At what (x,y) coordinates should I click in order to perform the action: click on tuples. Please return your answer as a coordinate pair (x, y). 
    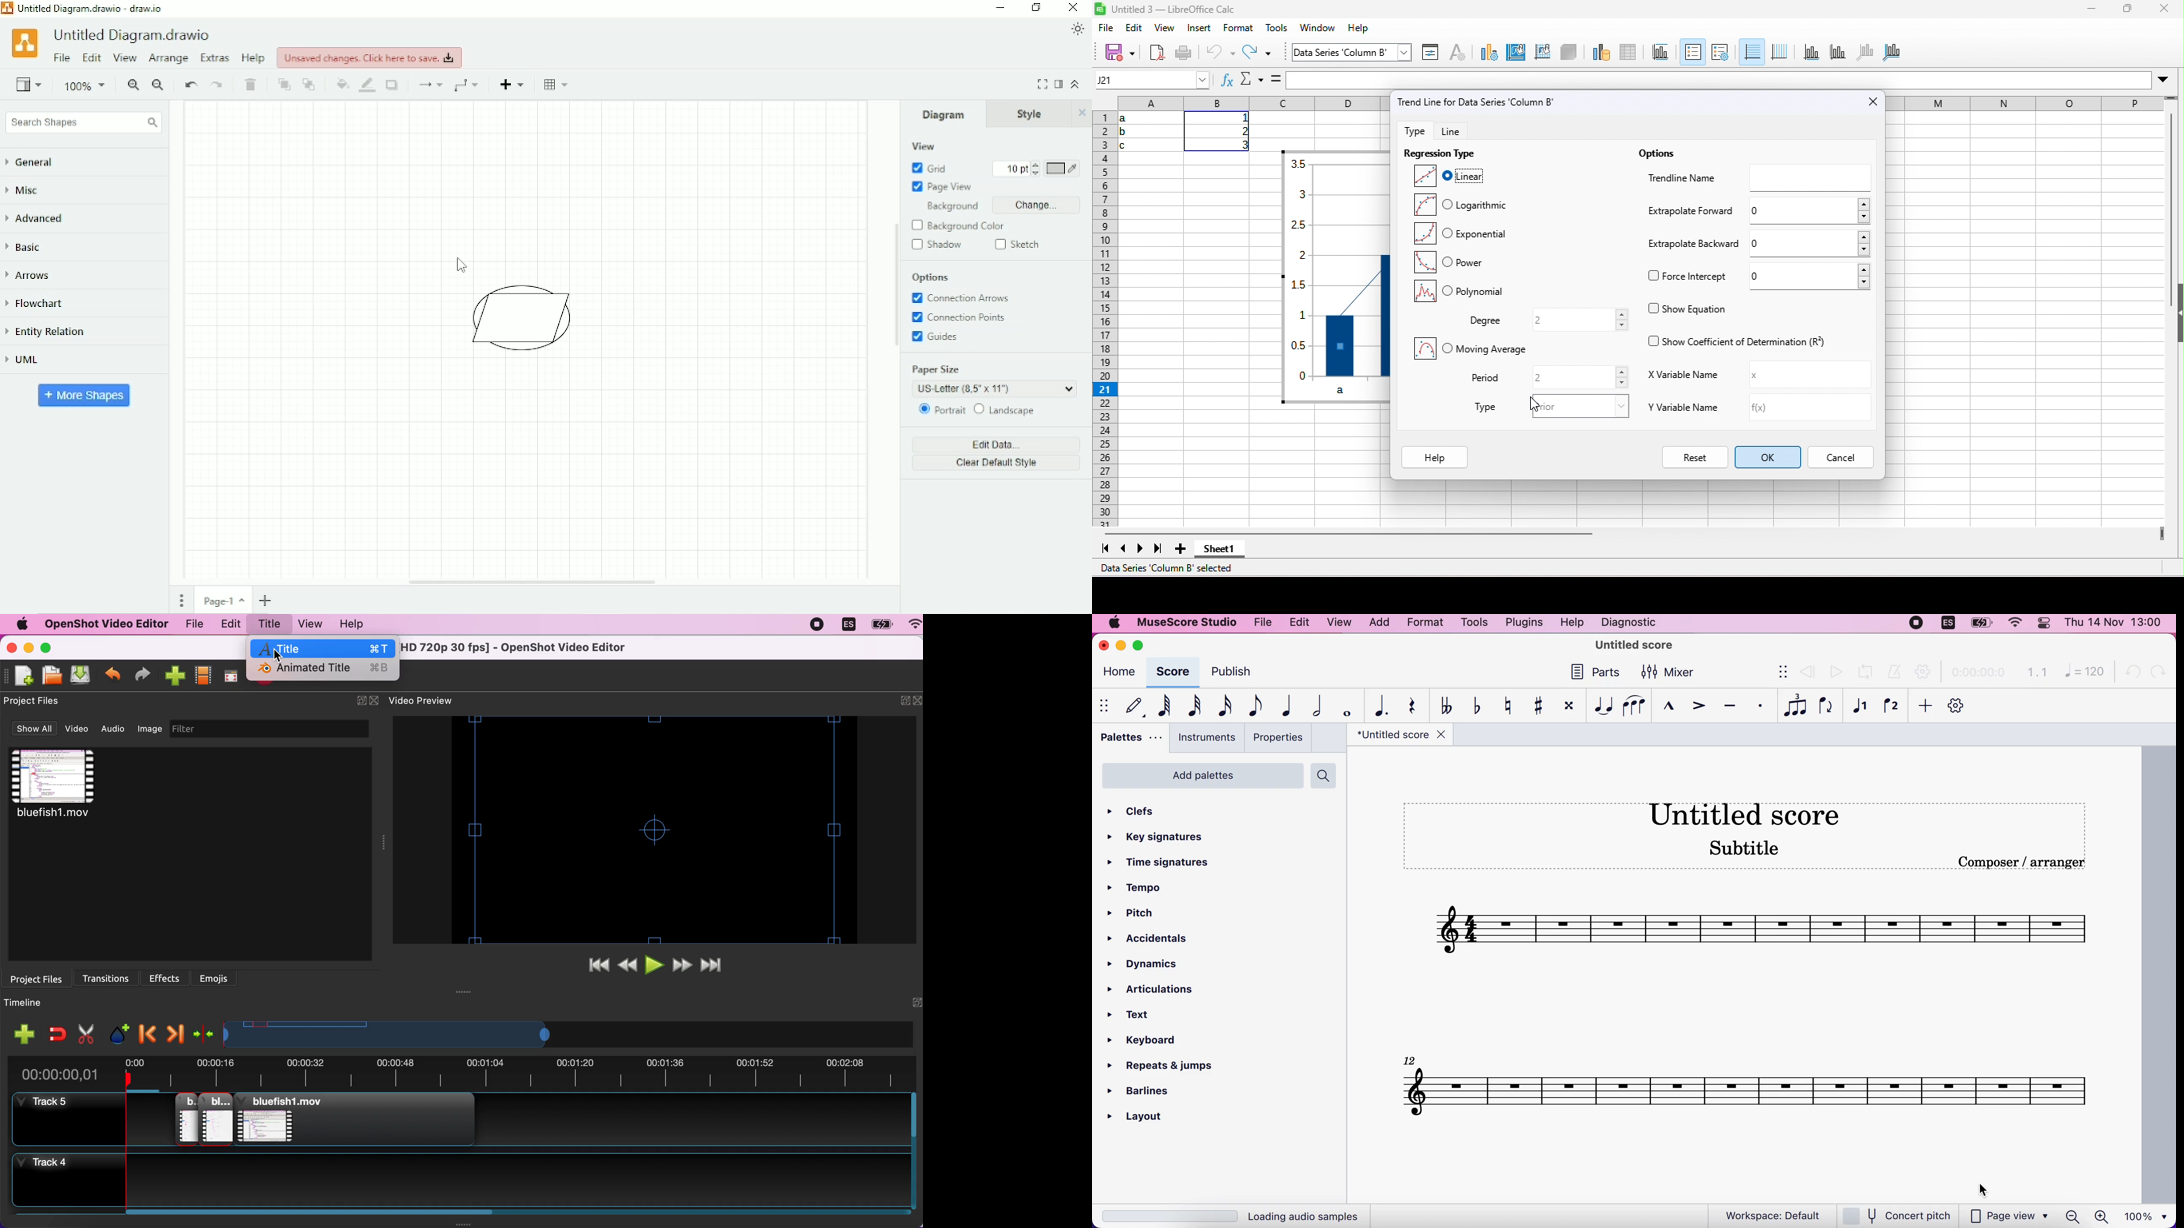
    Looking at the image, I should click on (1792, 707).